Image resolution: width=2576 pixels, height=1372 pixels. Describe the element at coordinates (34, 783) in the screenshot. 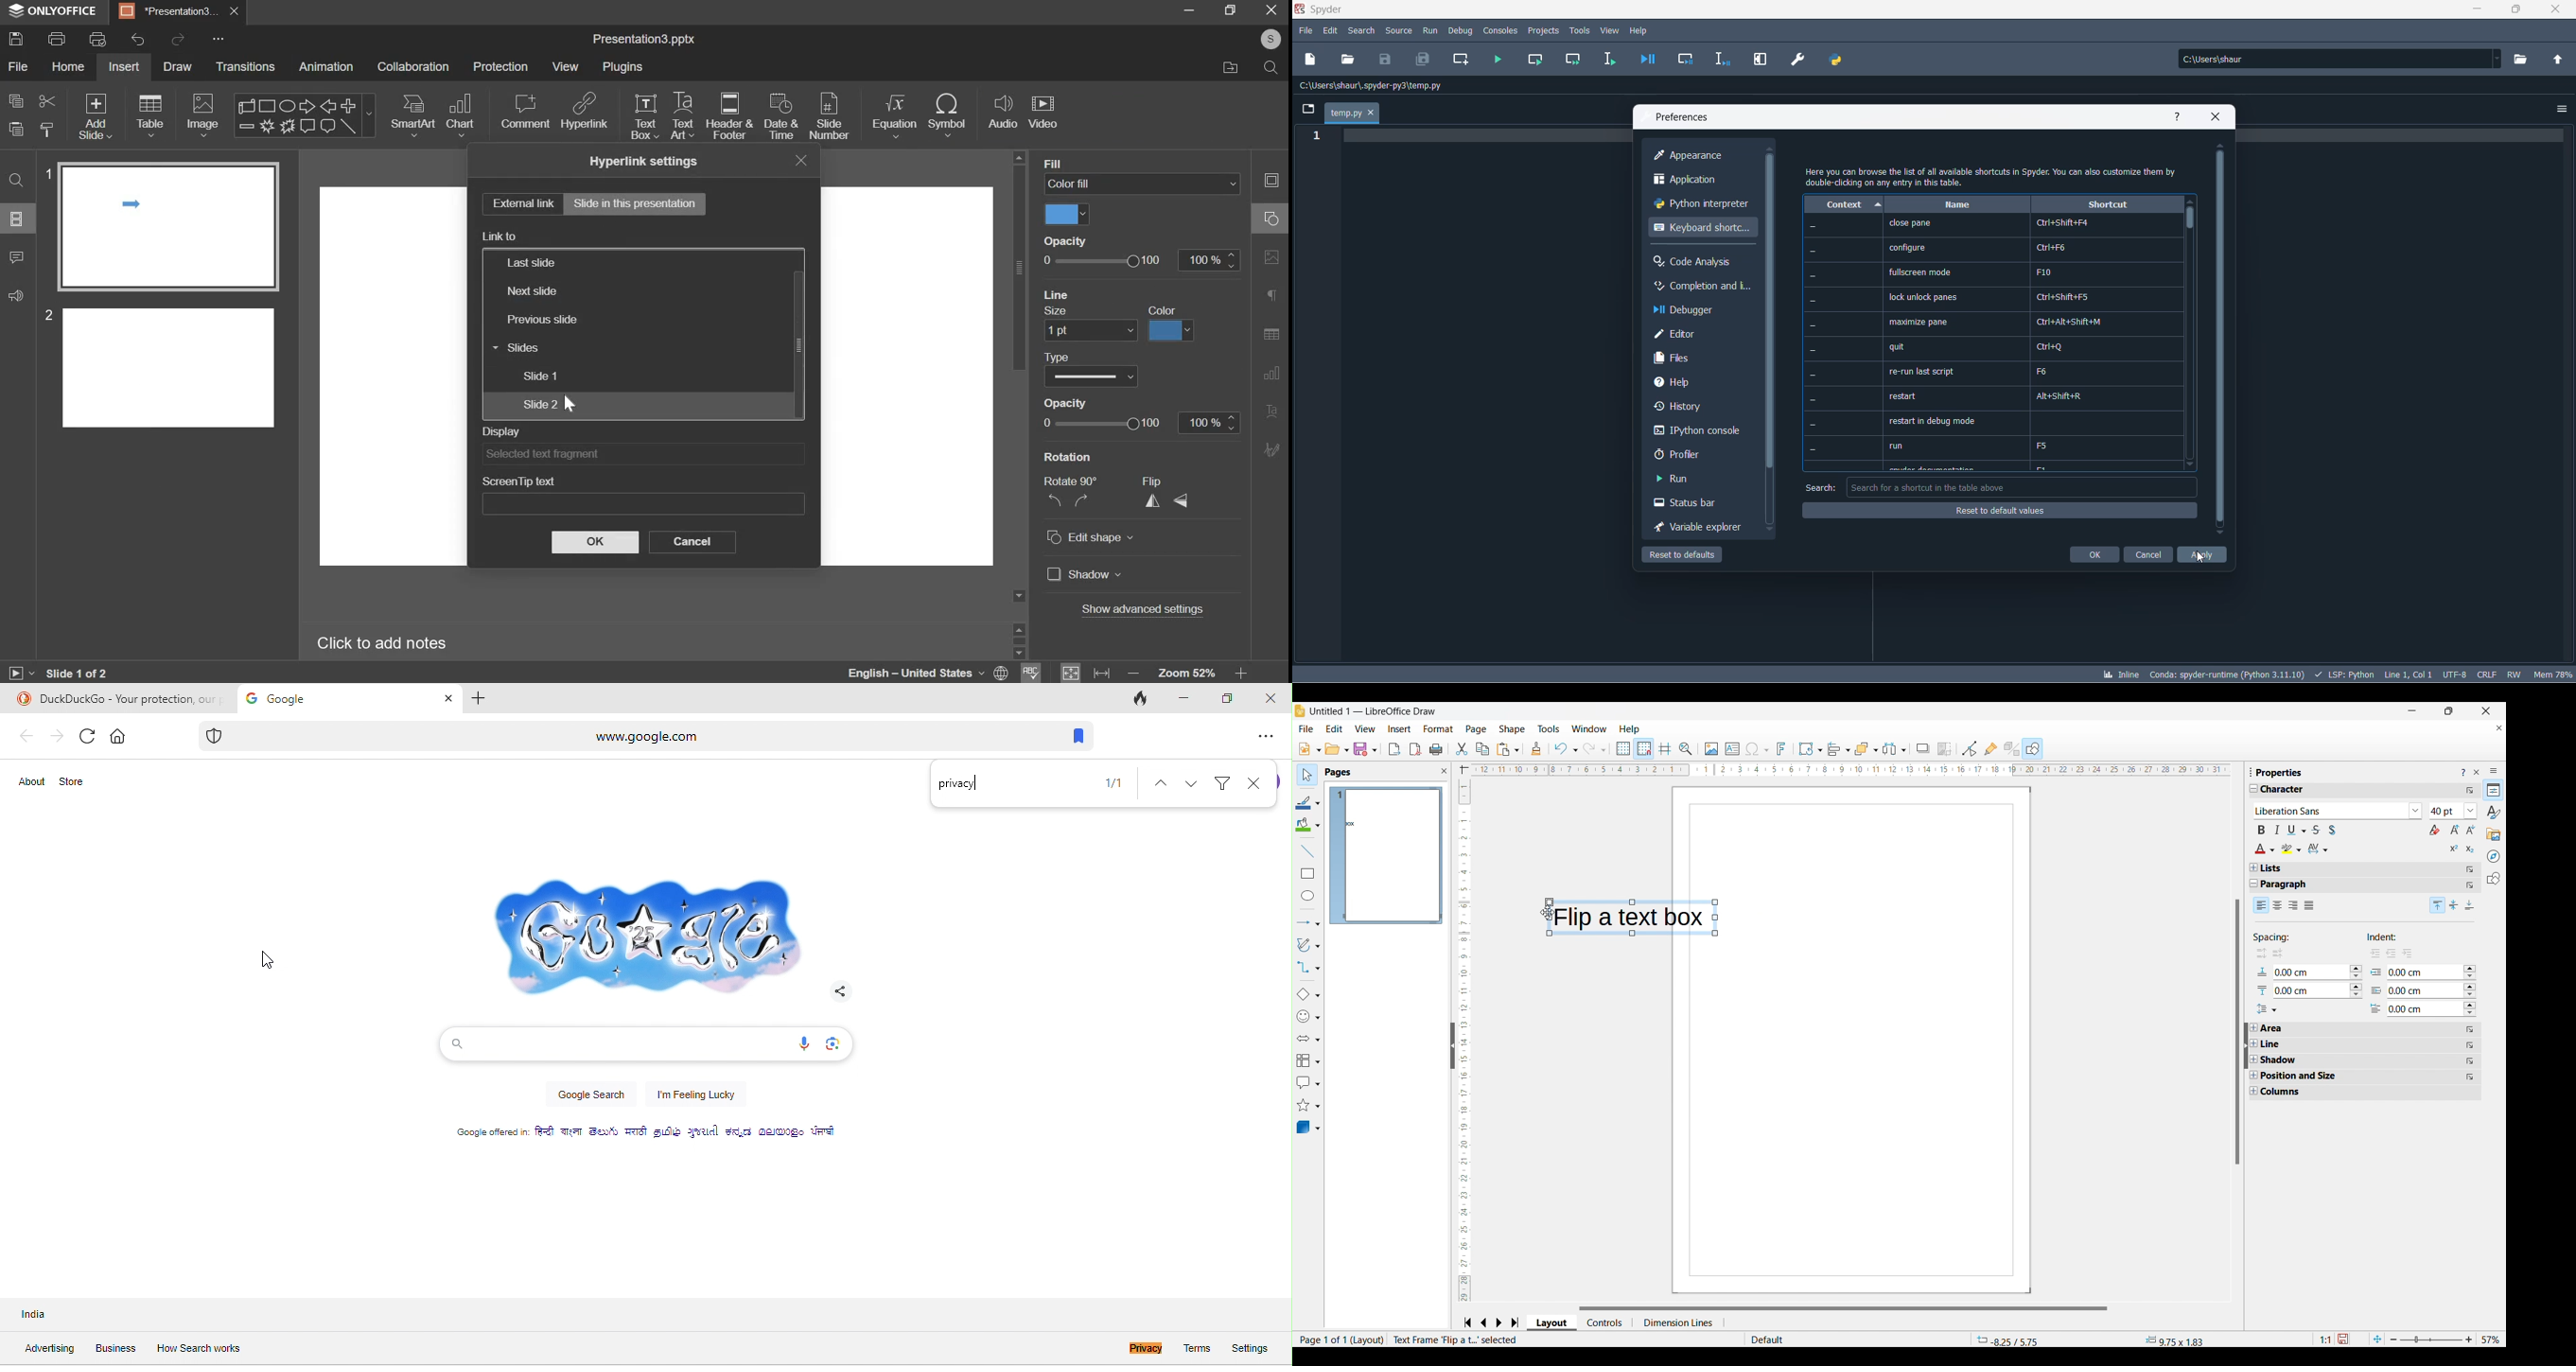

I see `about` at that location.